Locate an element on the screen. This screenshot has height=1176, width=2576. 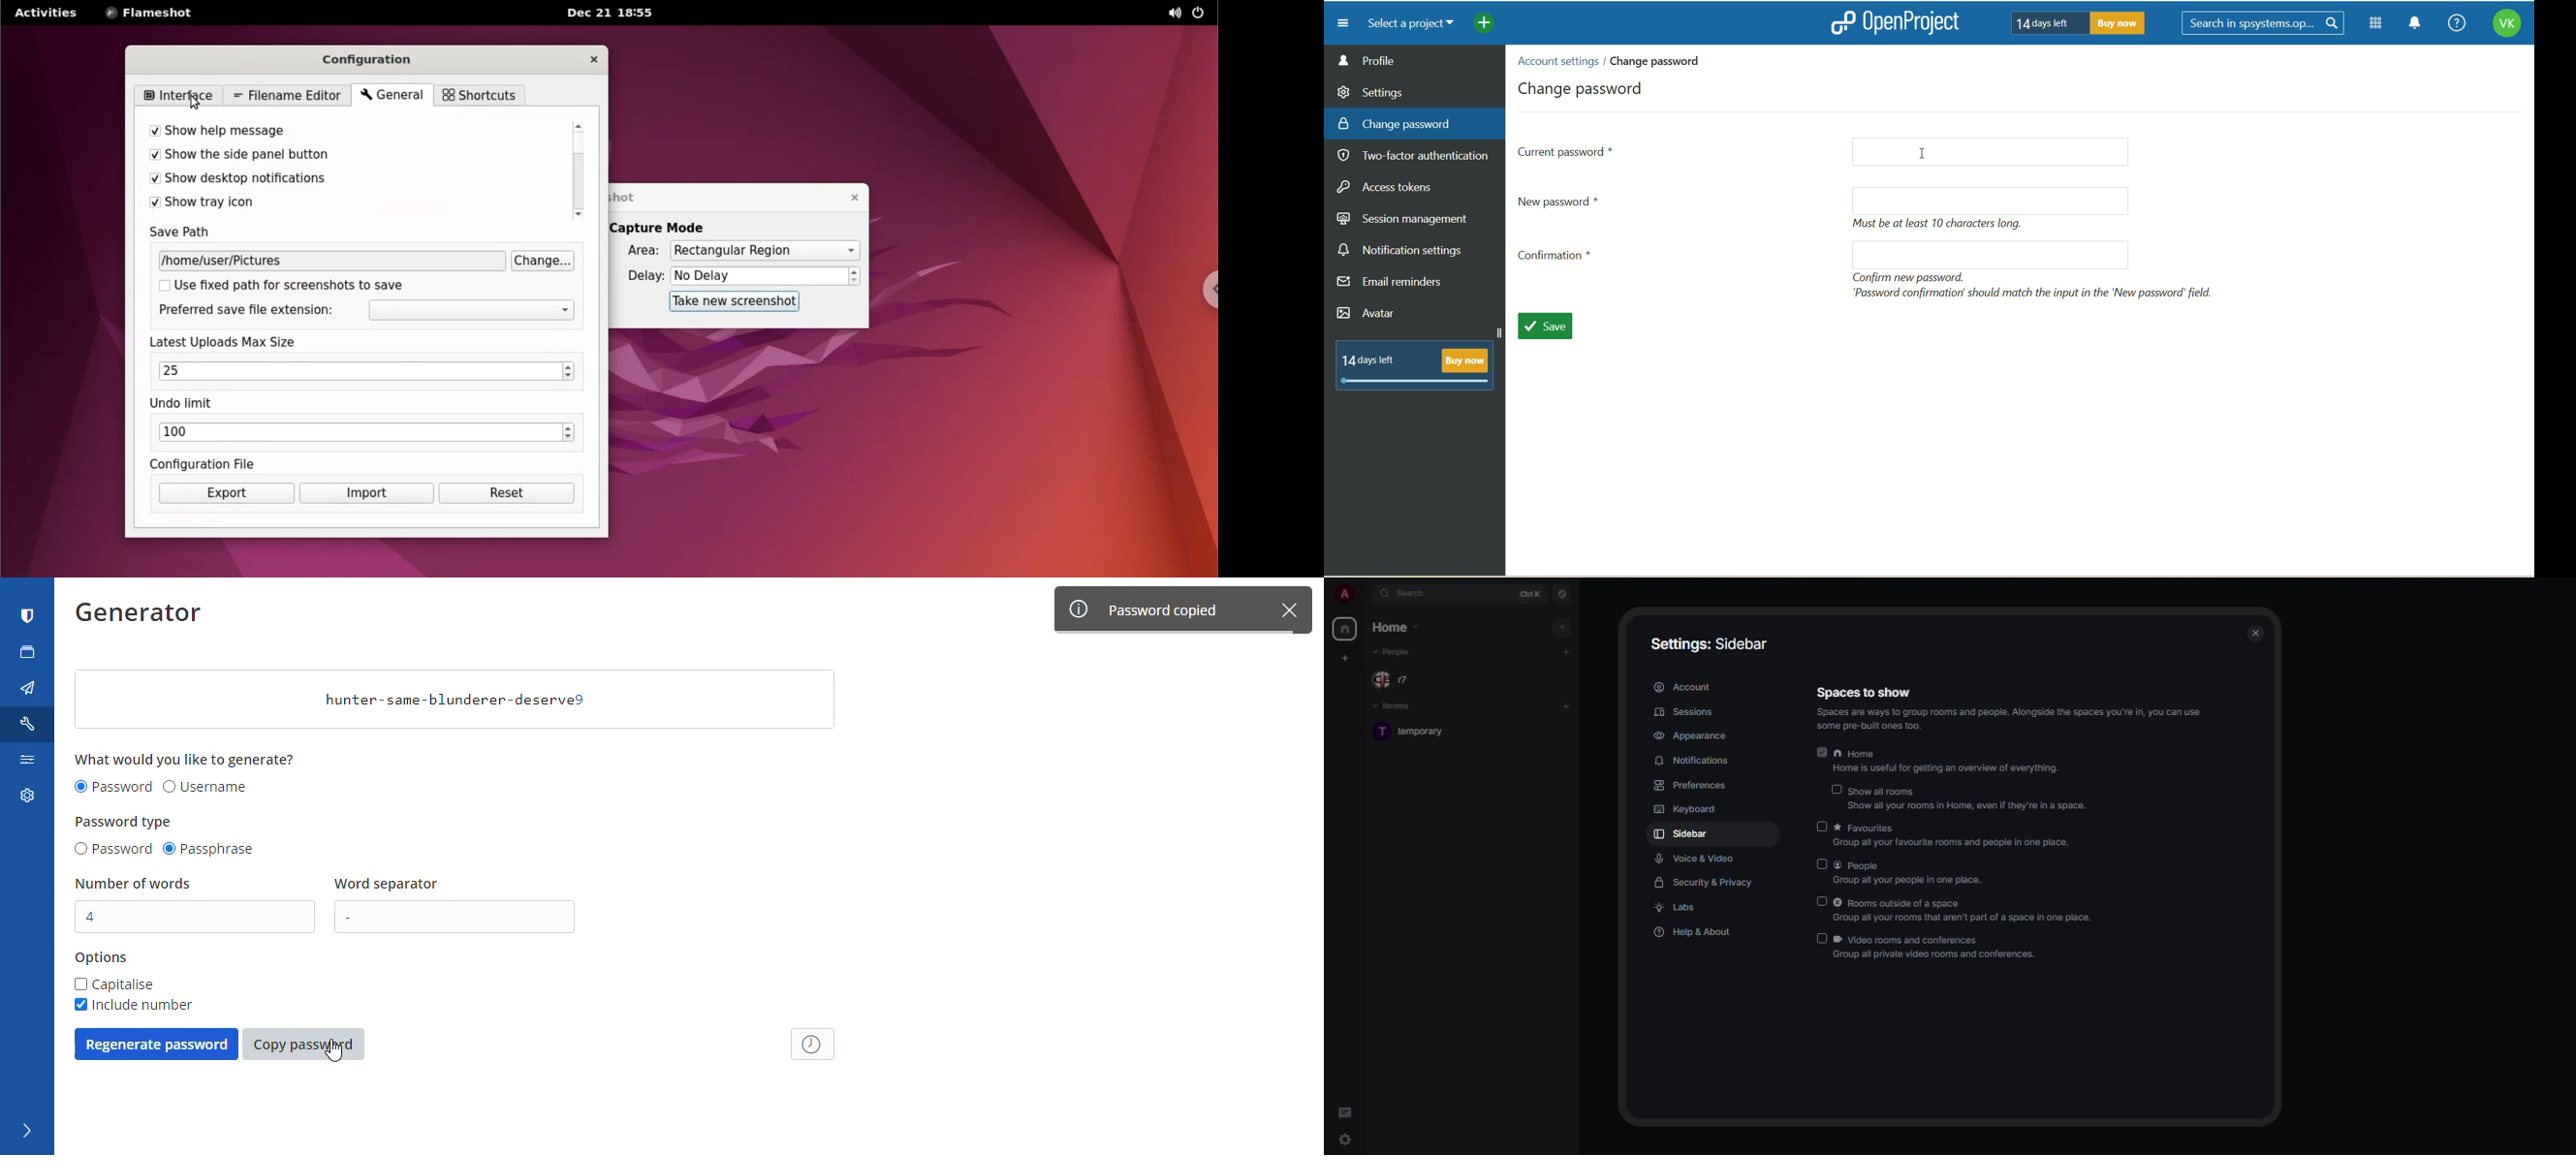
Group all your rooms that aren't part of a space in one place. is located at coordinates (1967, 918).